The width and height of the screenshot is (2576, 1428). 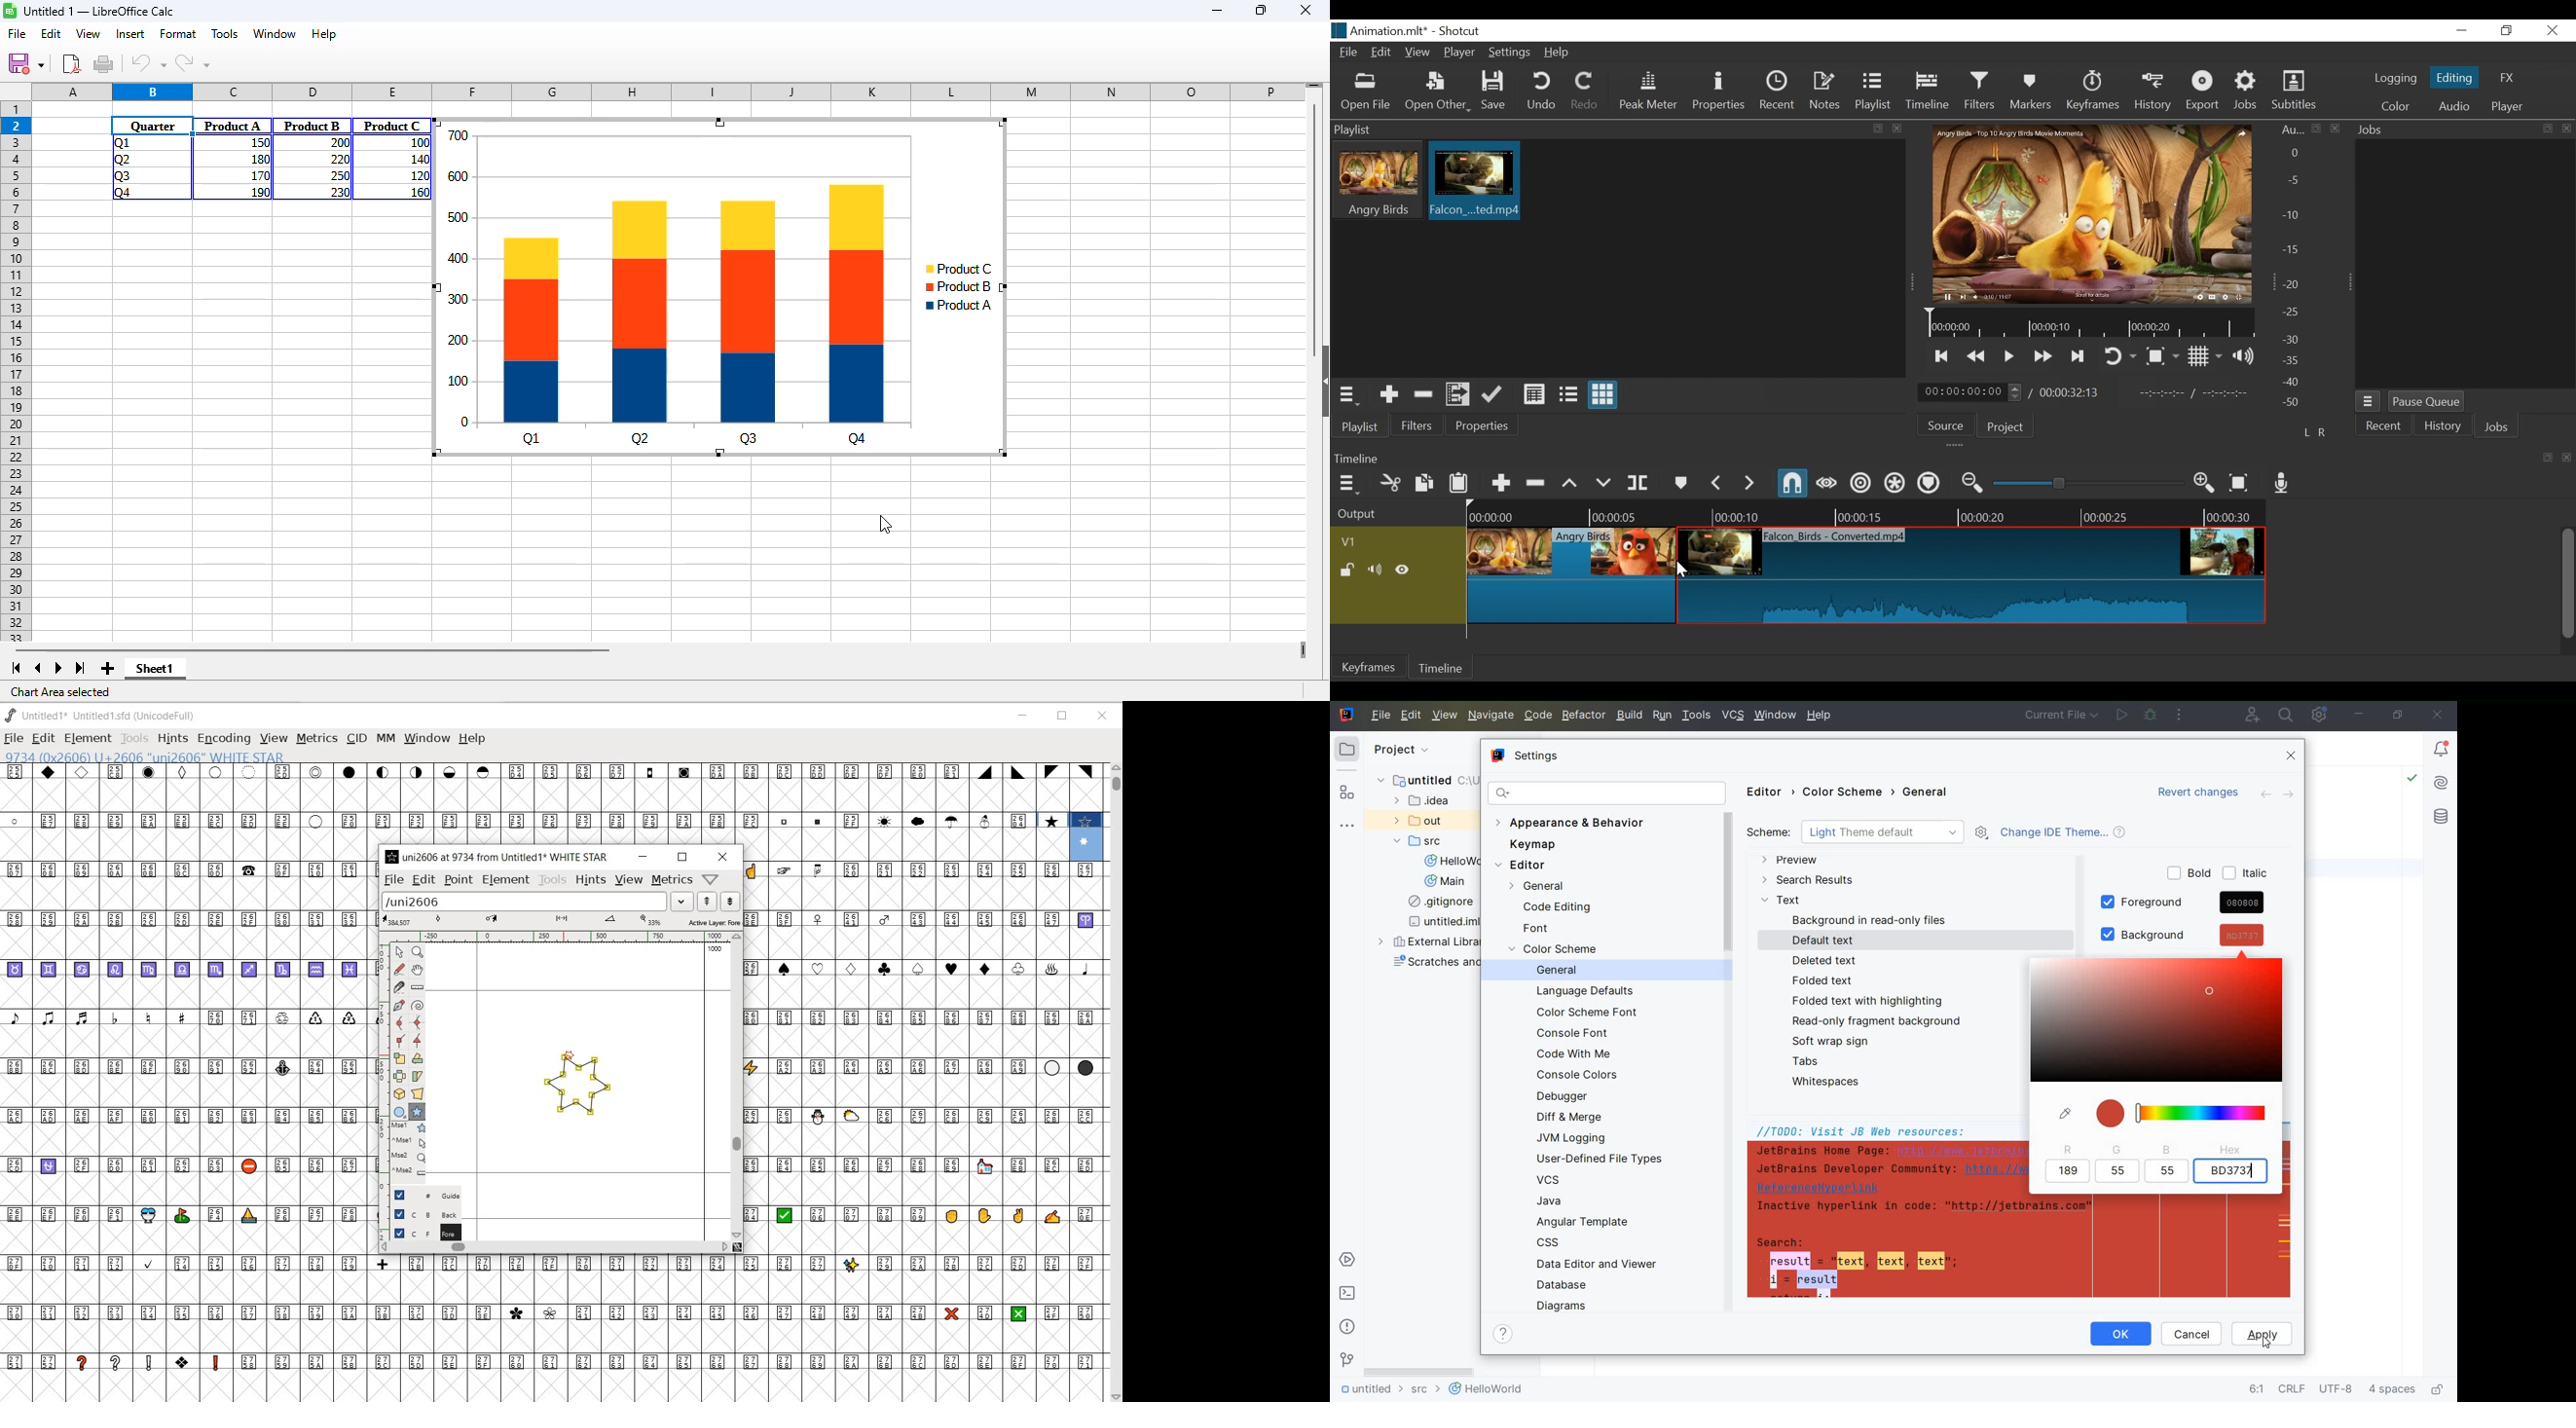 I want to click on GENERAL, so click(x=1531, y=887).